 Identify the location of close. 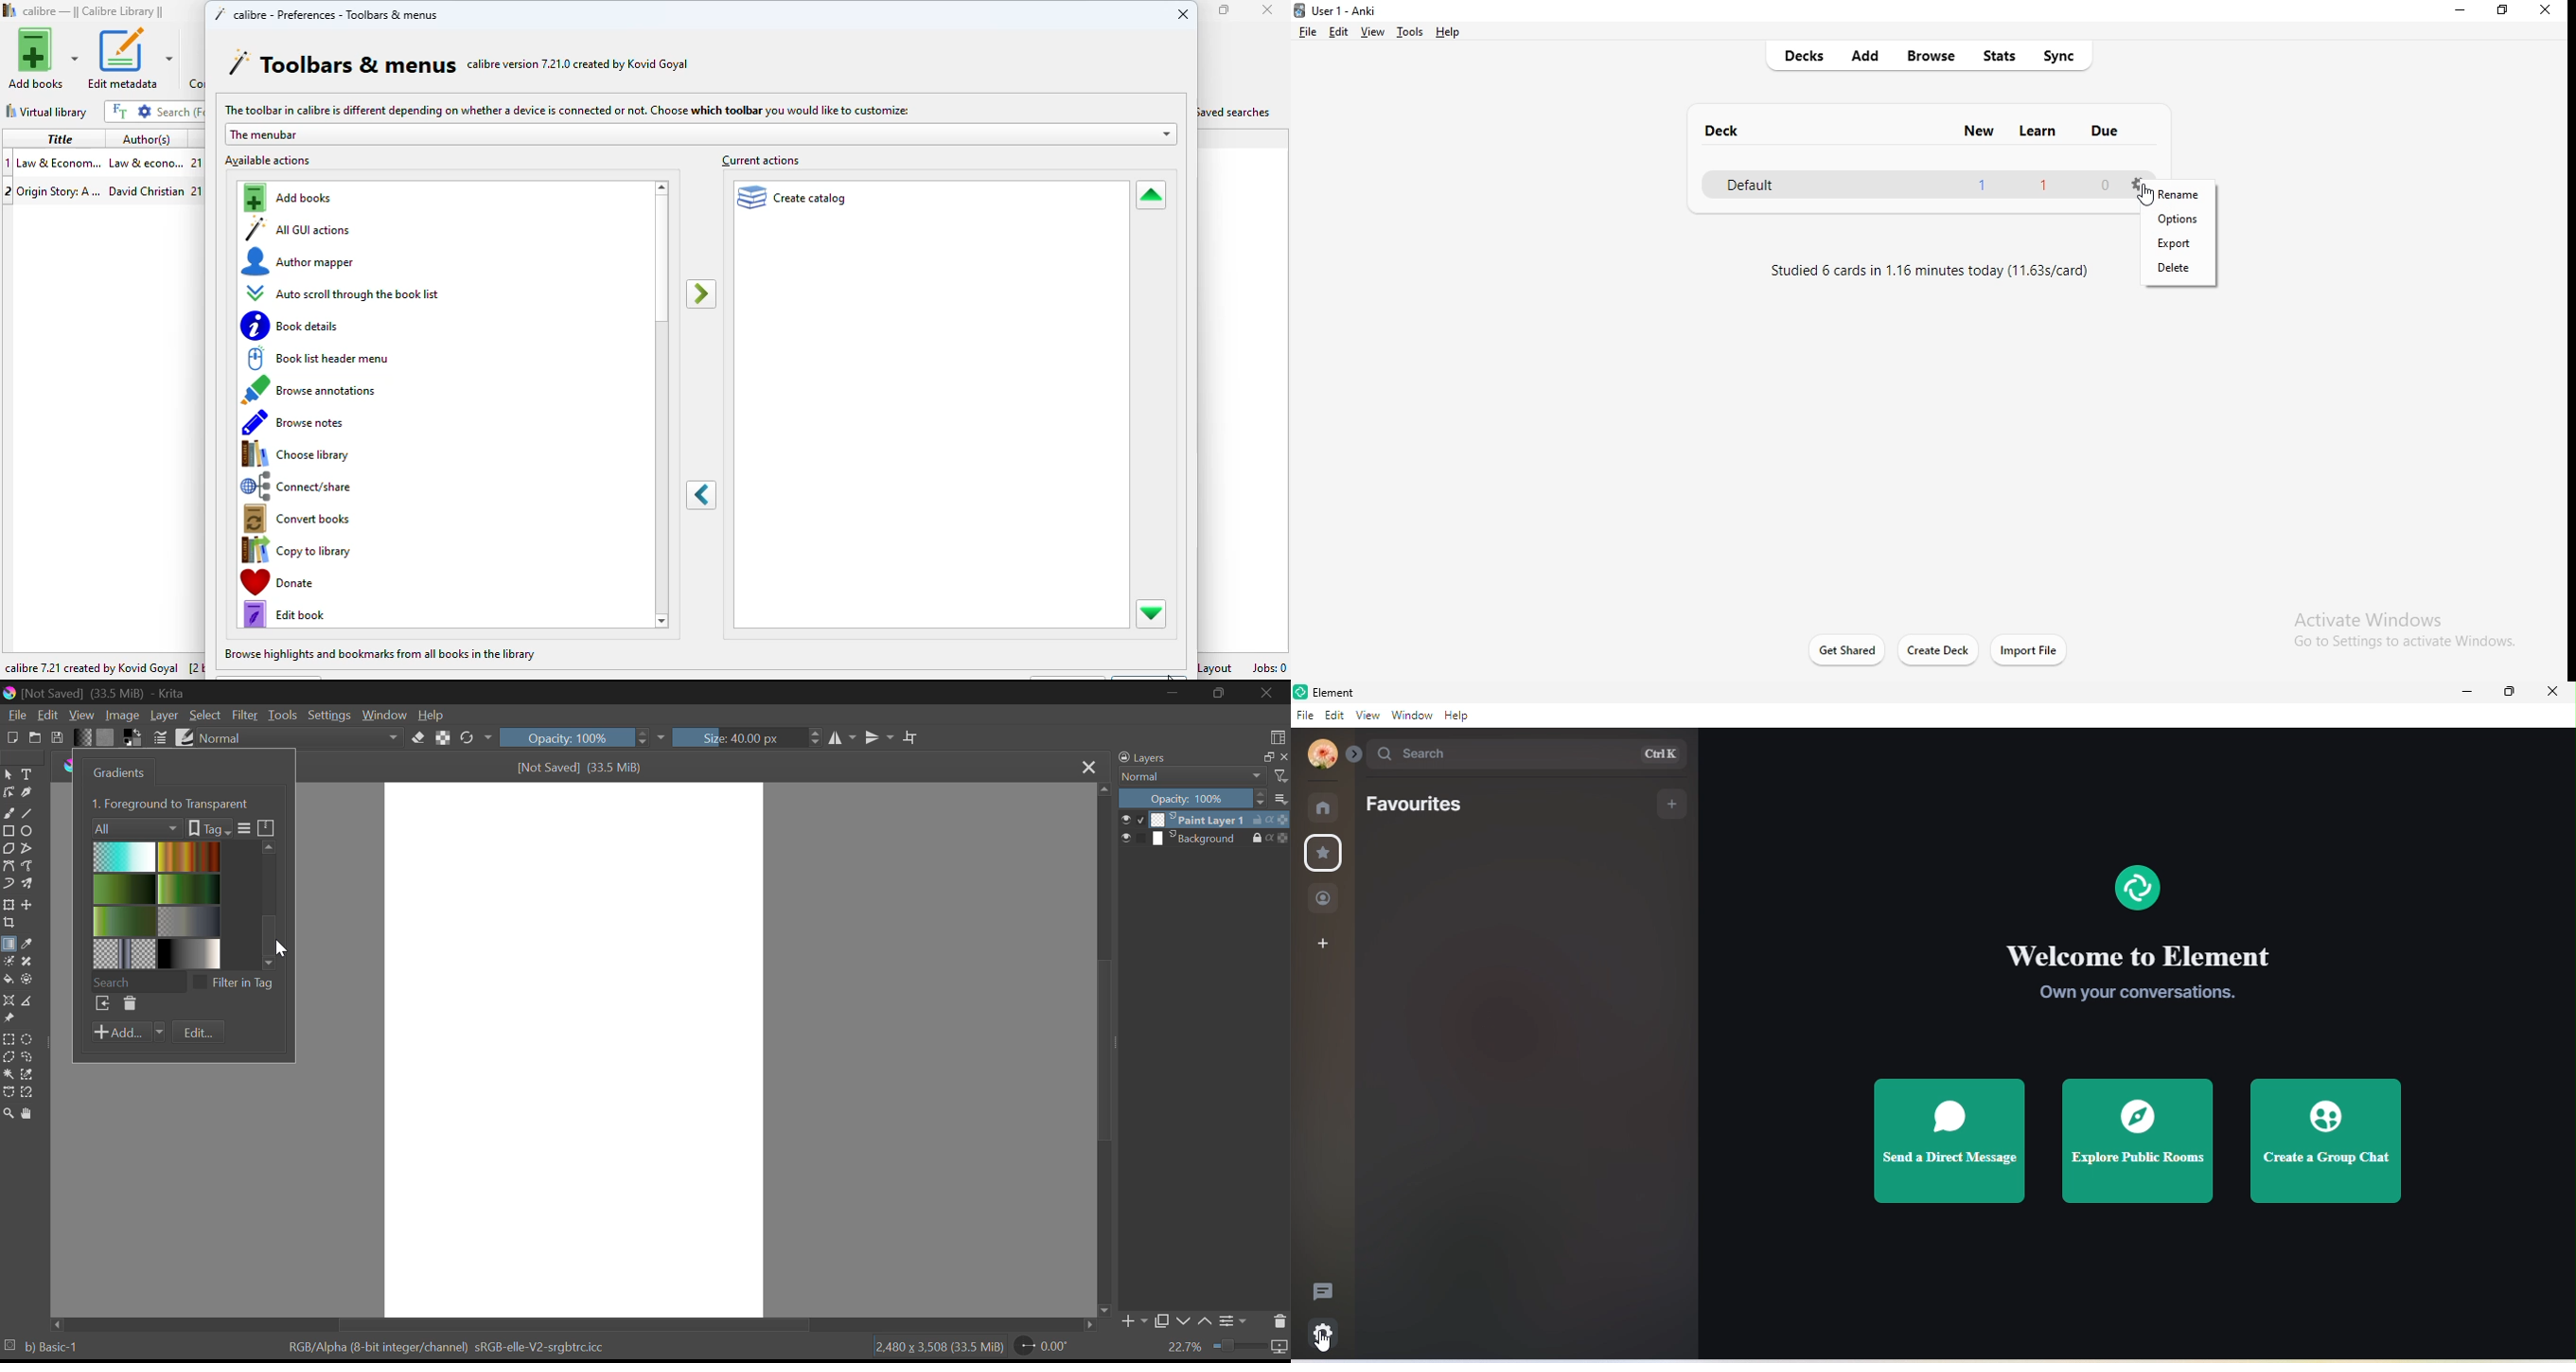
(1267, 9).